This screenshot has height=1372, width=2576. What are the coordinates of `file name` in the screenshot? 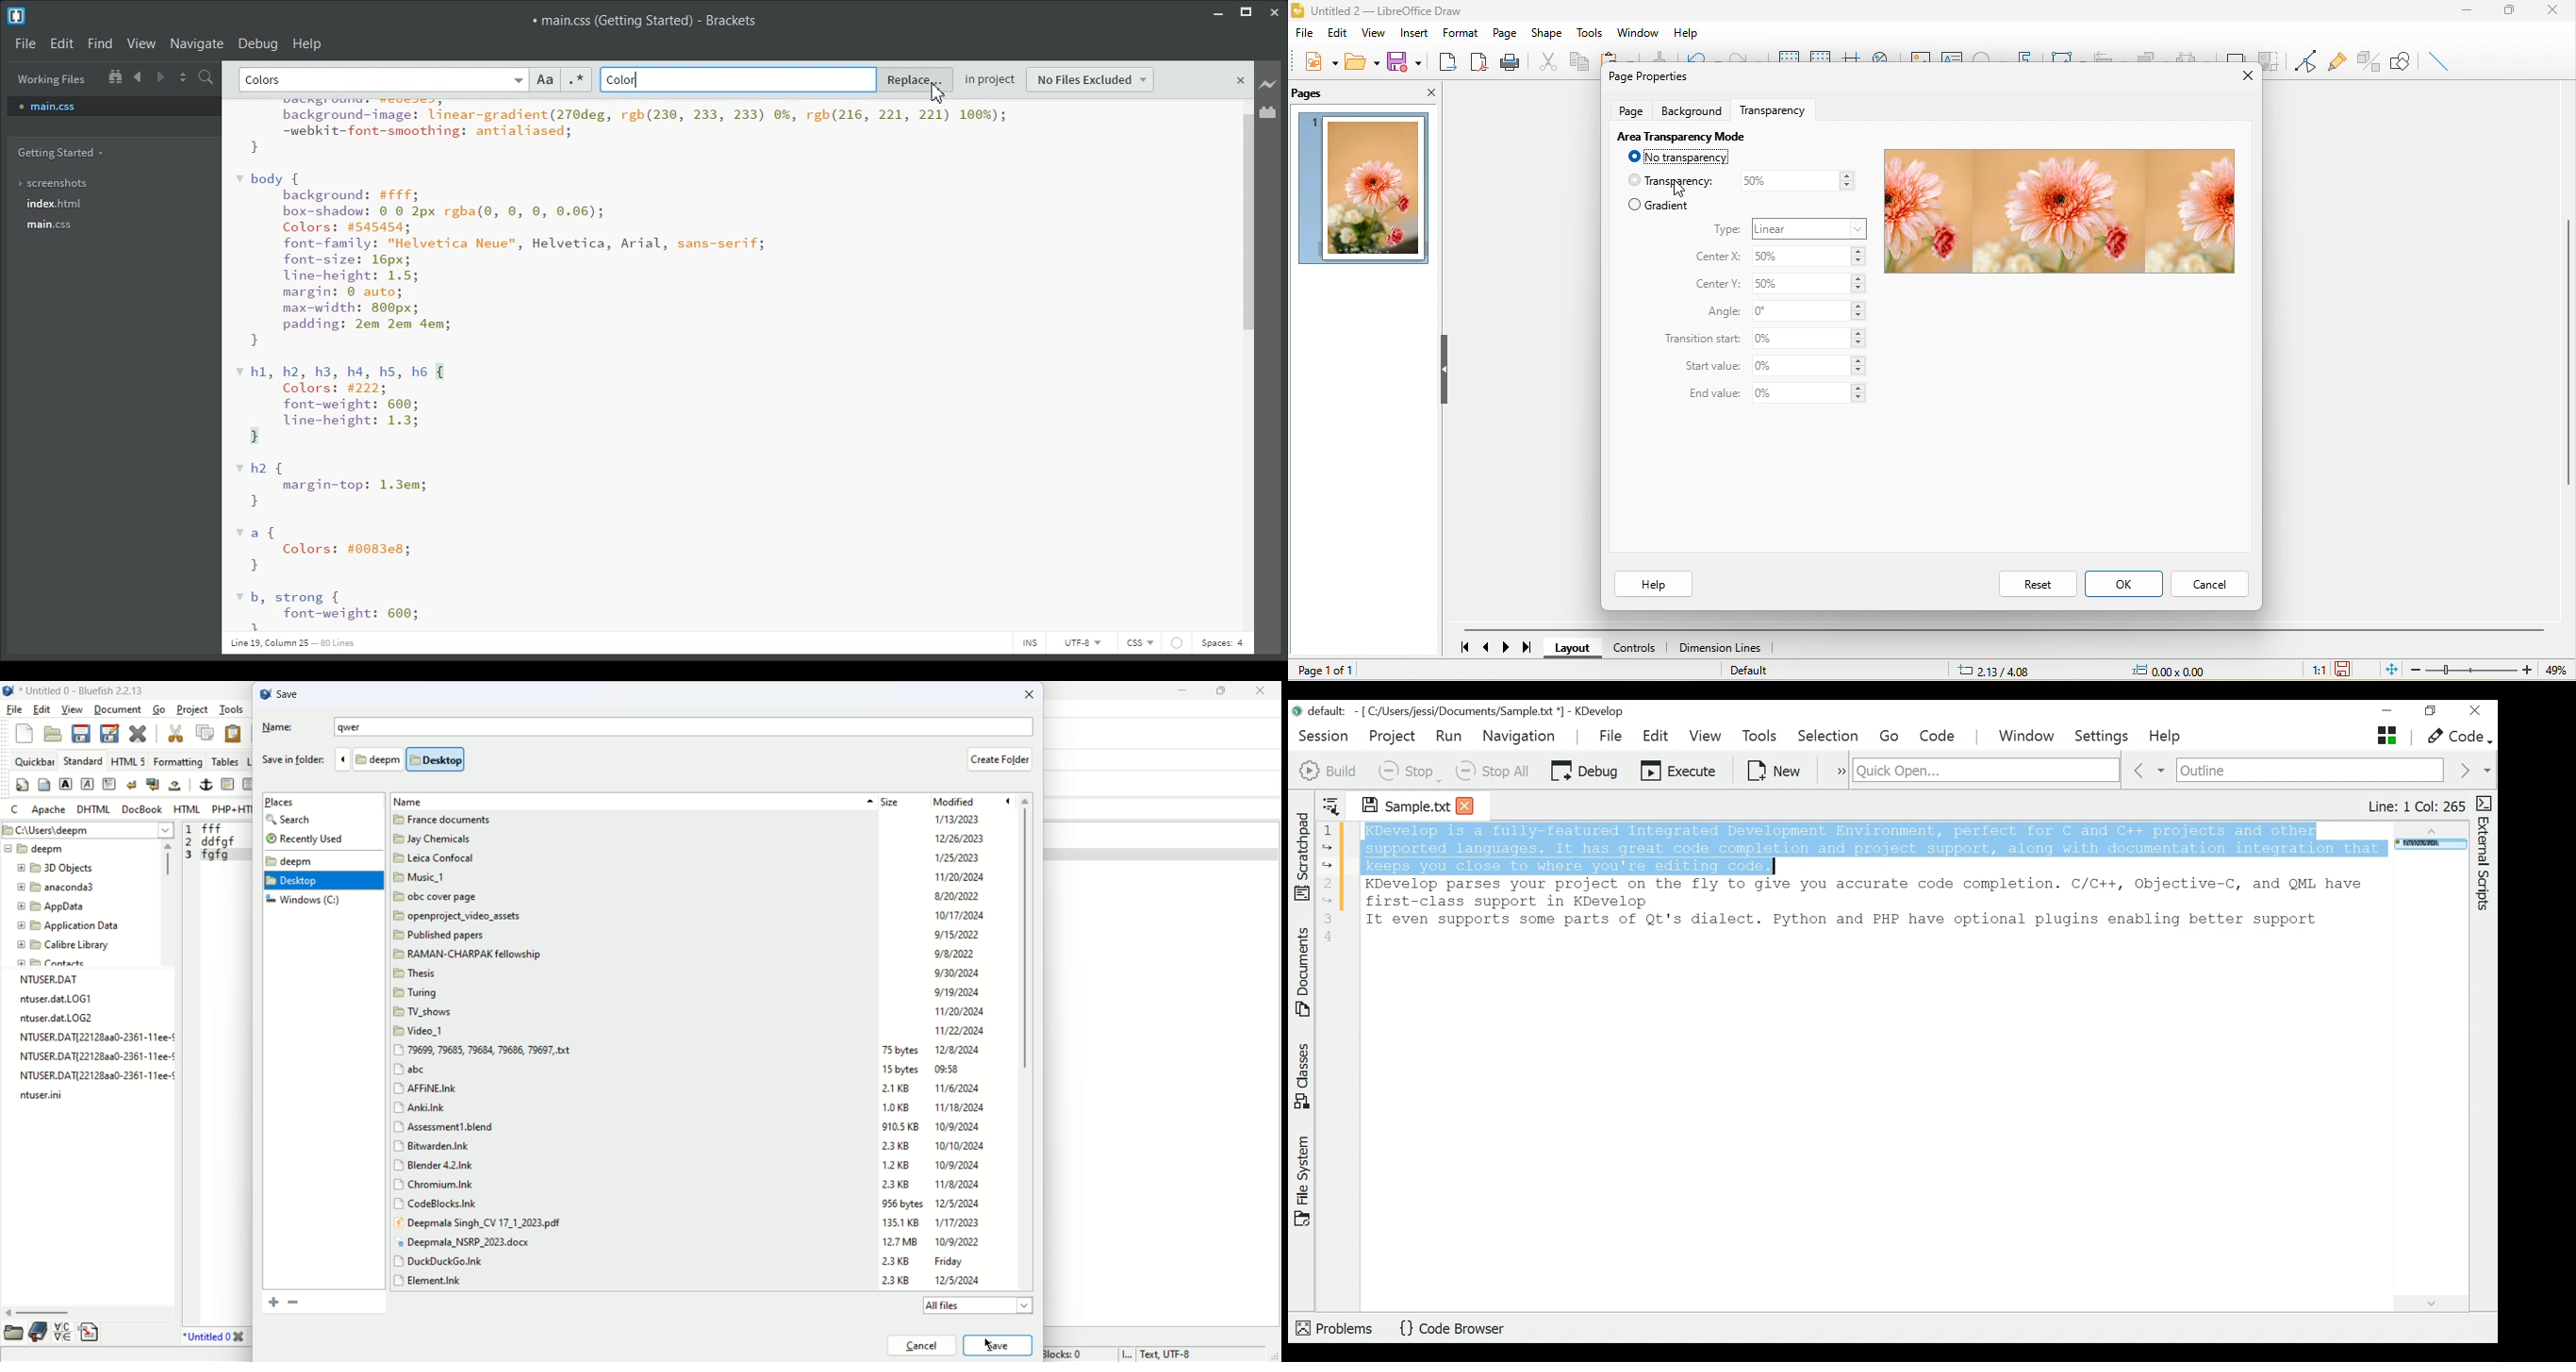 It's located at (39, 1099).